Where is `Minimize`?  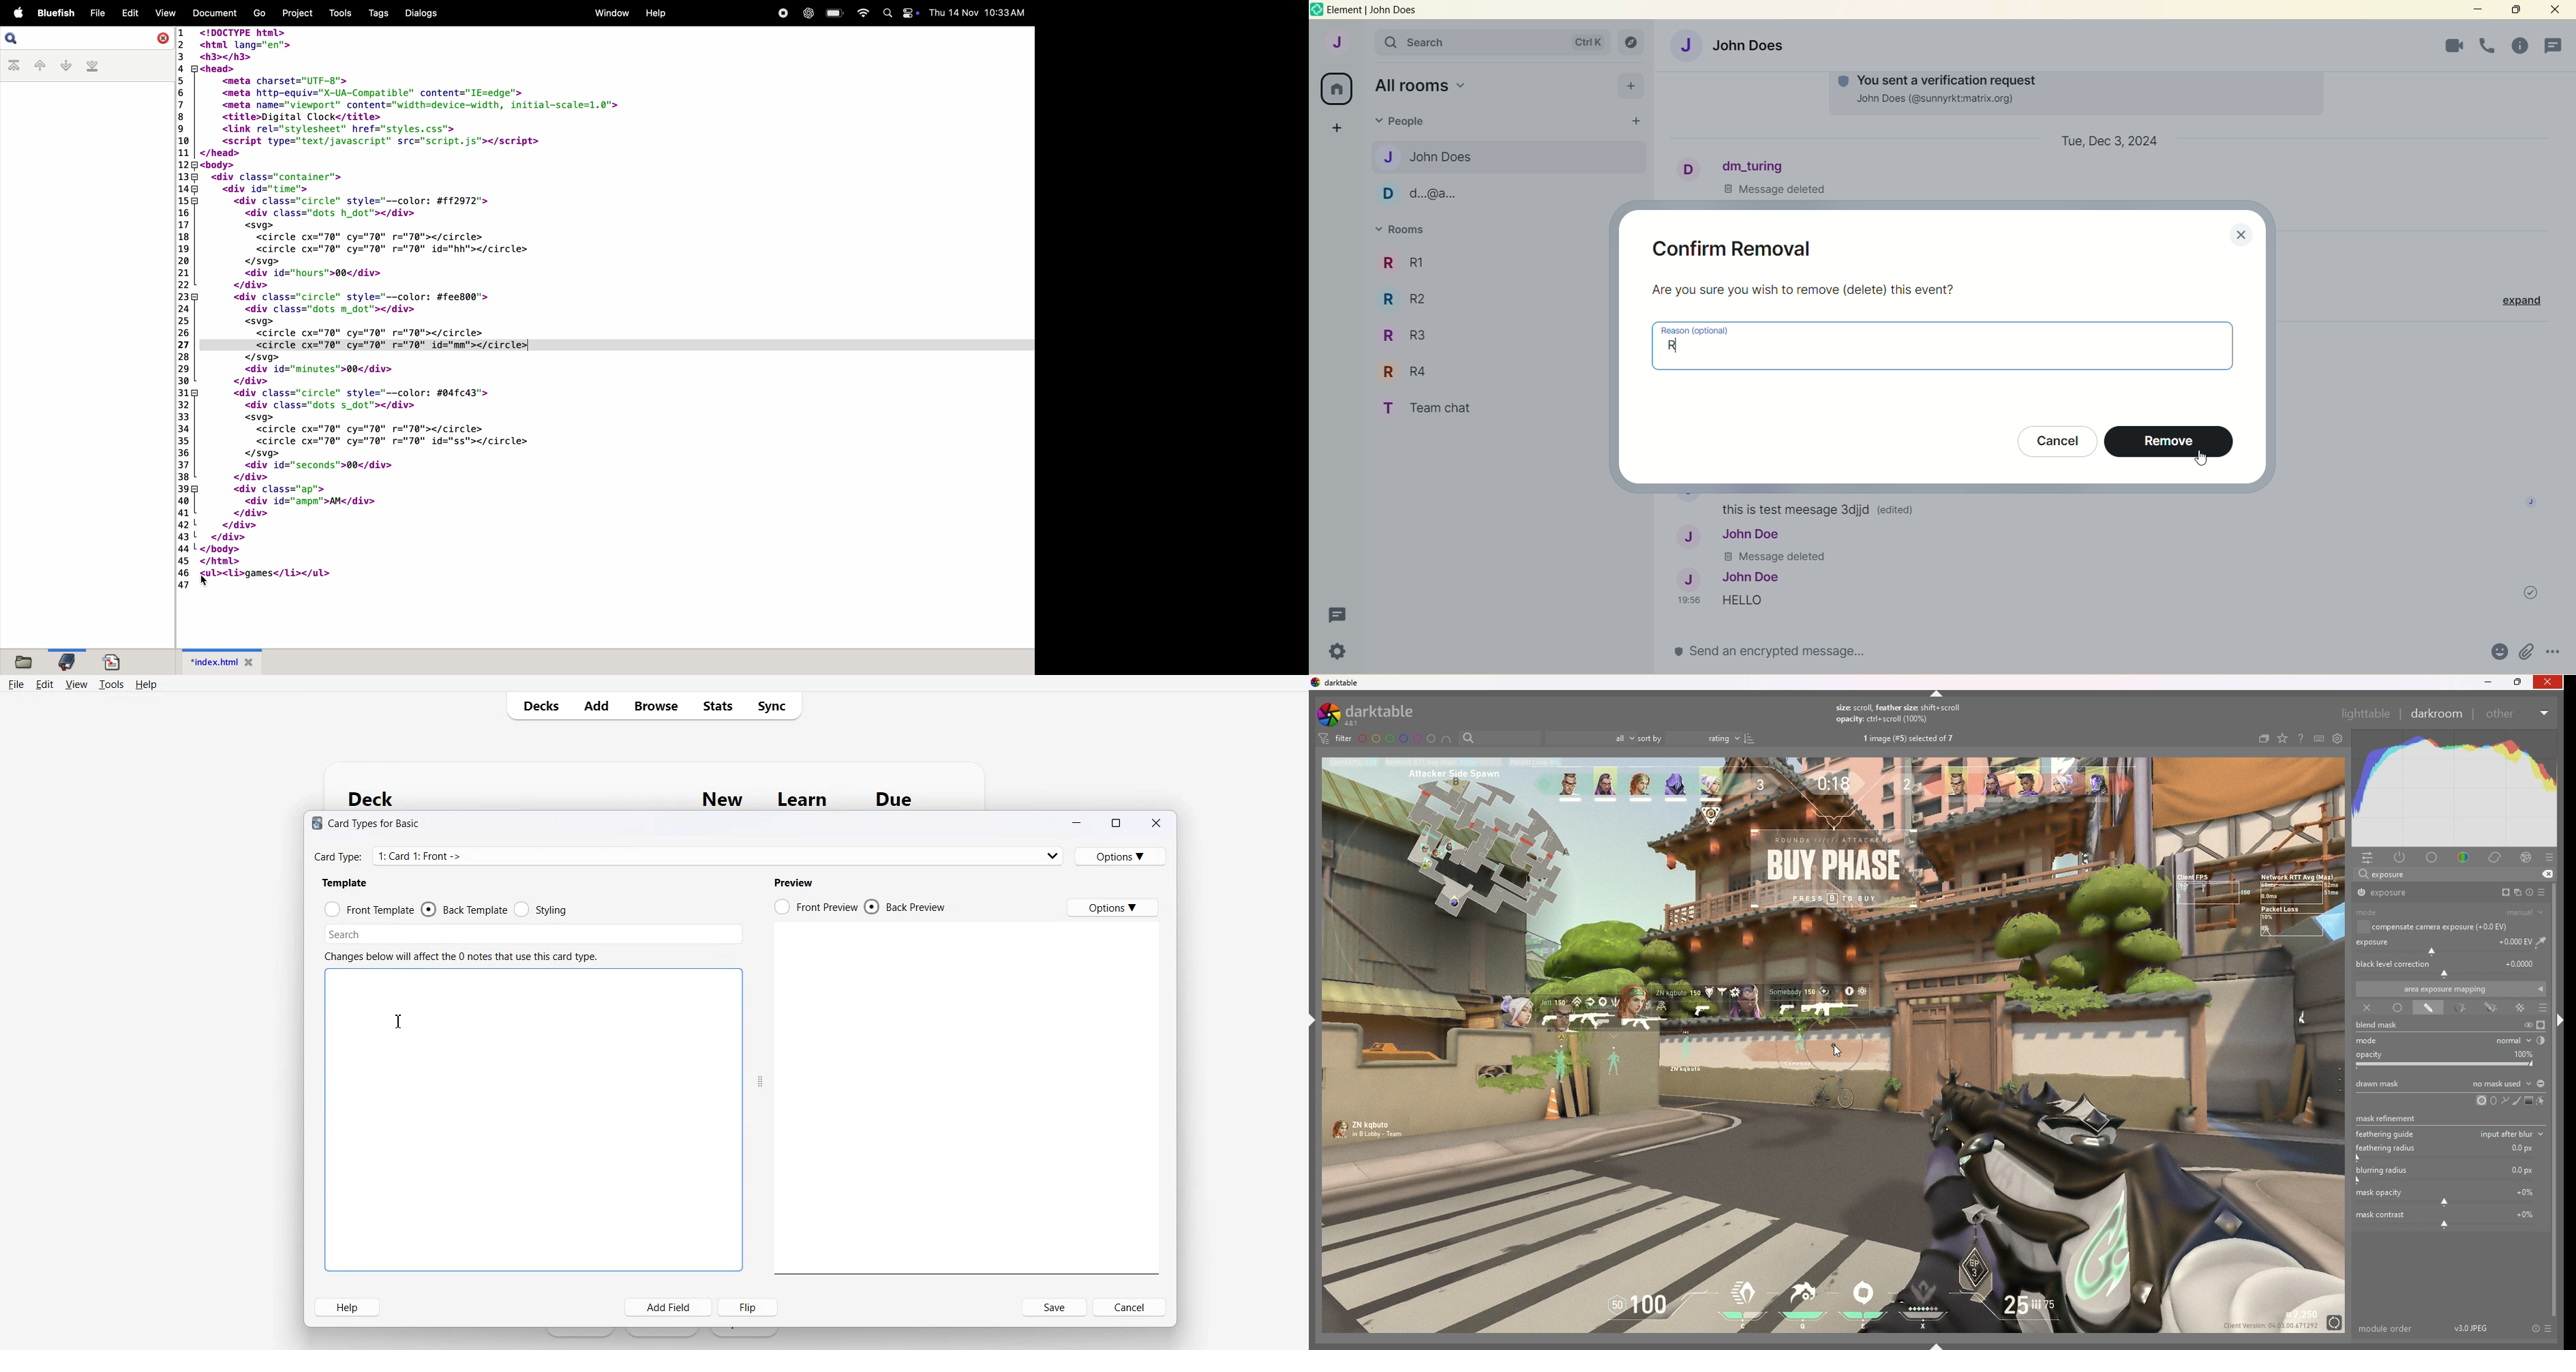 Minimize is located at coordinates (1078, 824).